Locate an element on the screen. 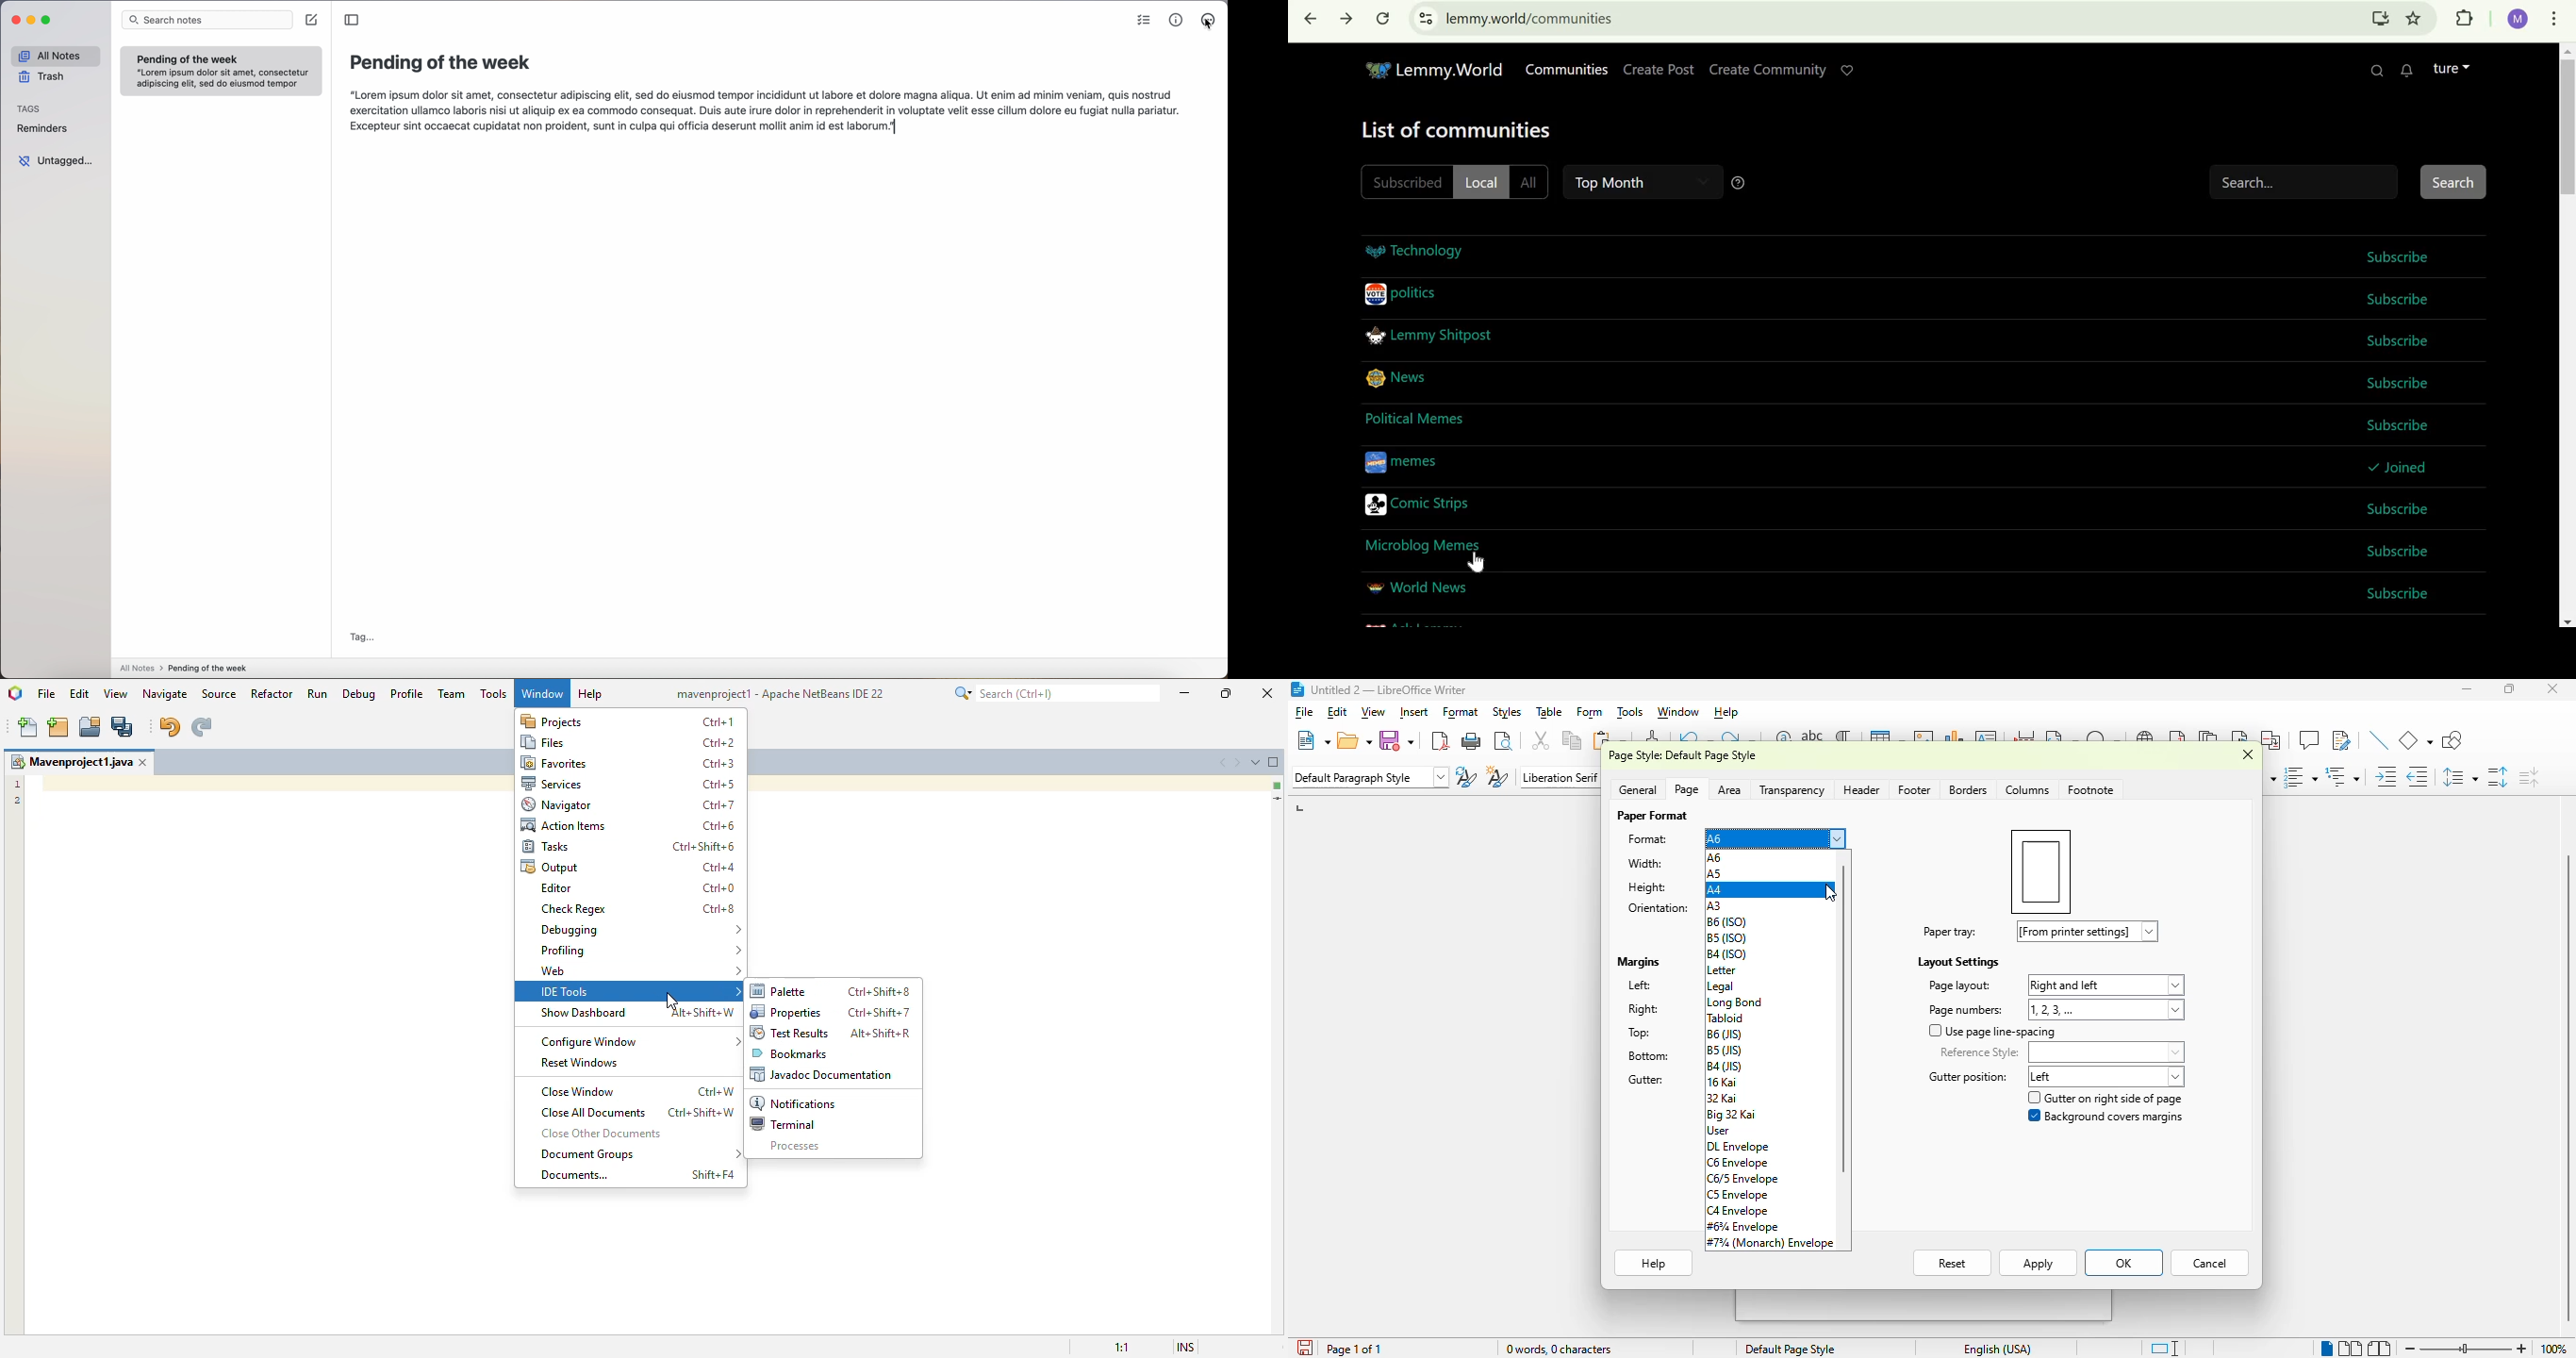  set line spacing is located at coordinates (2460, 776).